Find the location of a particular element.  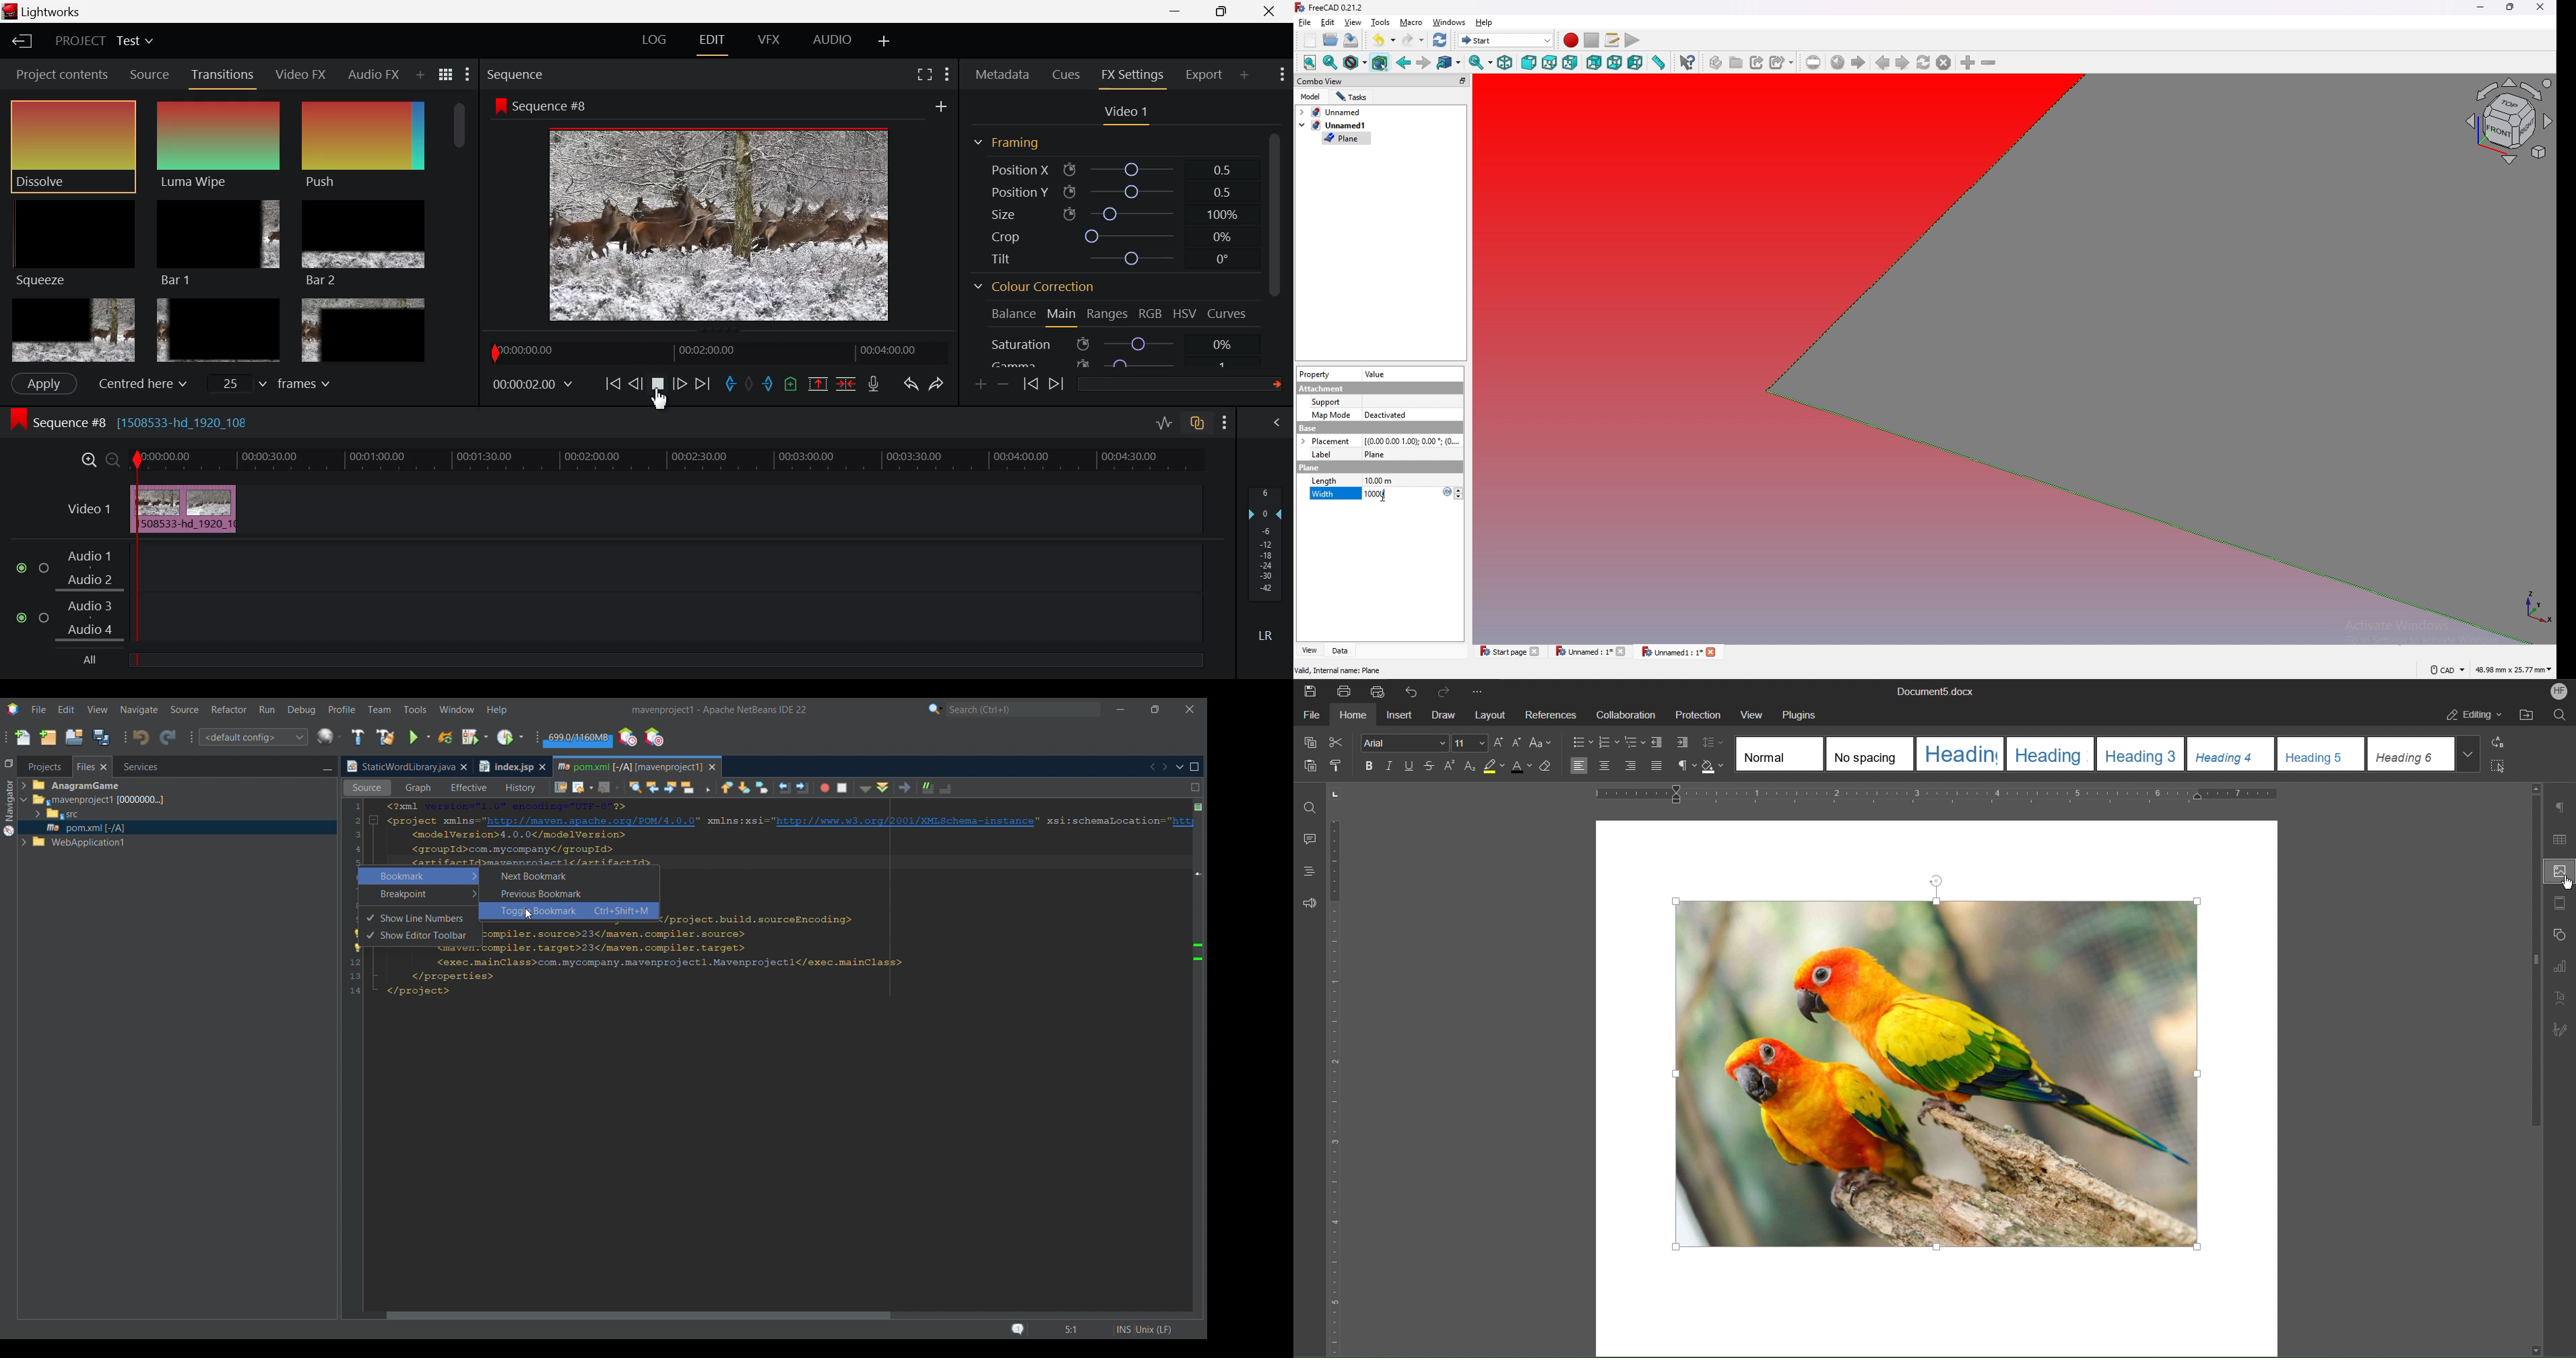

Insert is located at coordinates (1401, 716).